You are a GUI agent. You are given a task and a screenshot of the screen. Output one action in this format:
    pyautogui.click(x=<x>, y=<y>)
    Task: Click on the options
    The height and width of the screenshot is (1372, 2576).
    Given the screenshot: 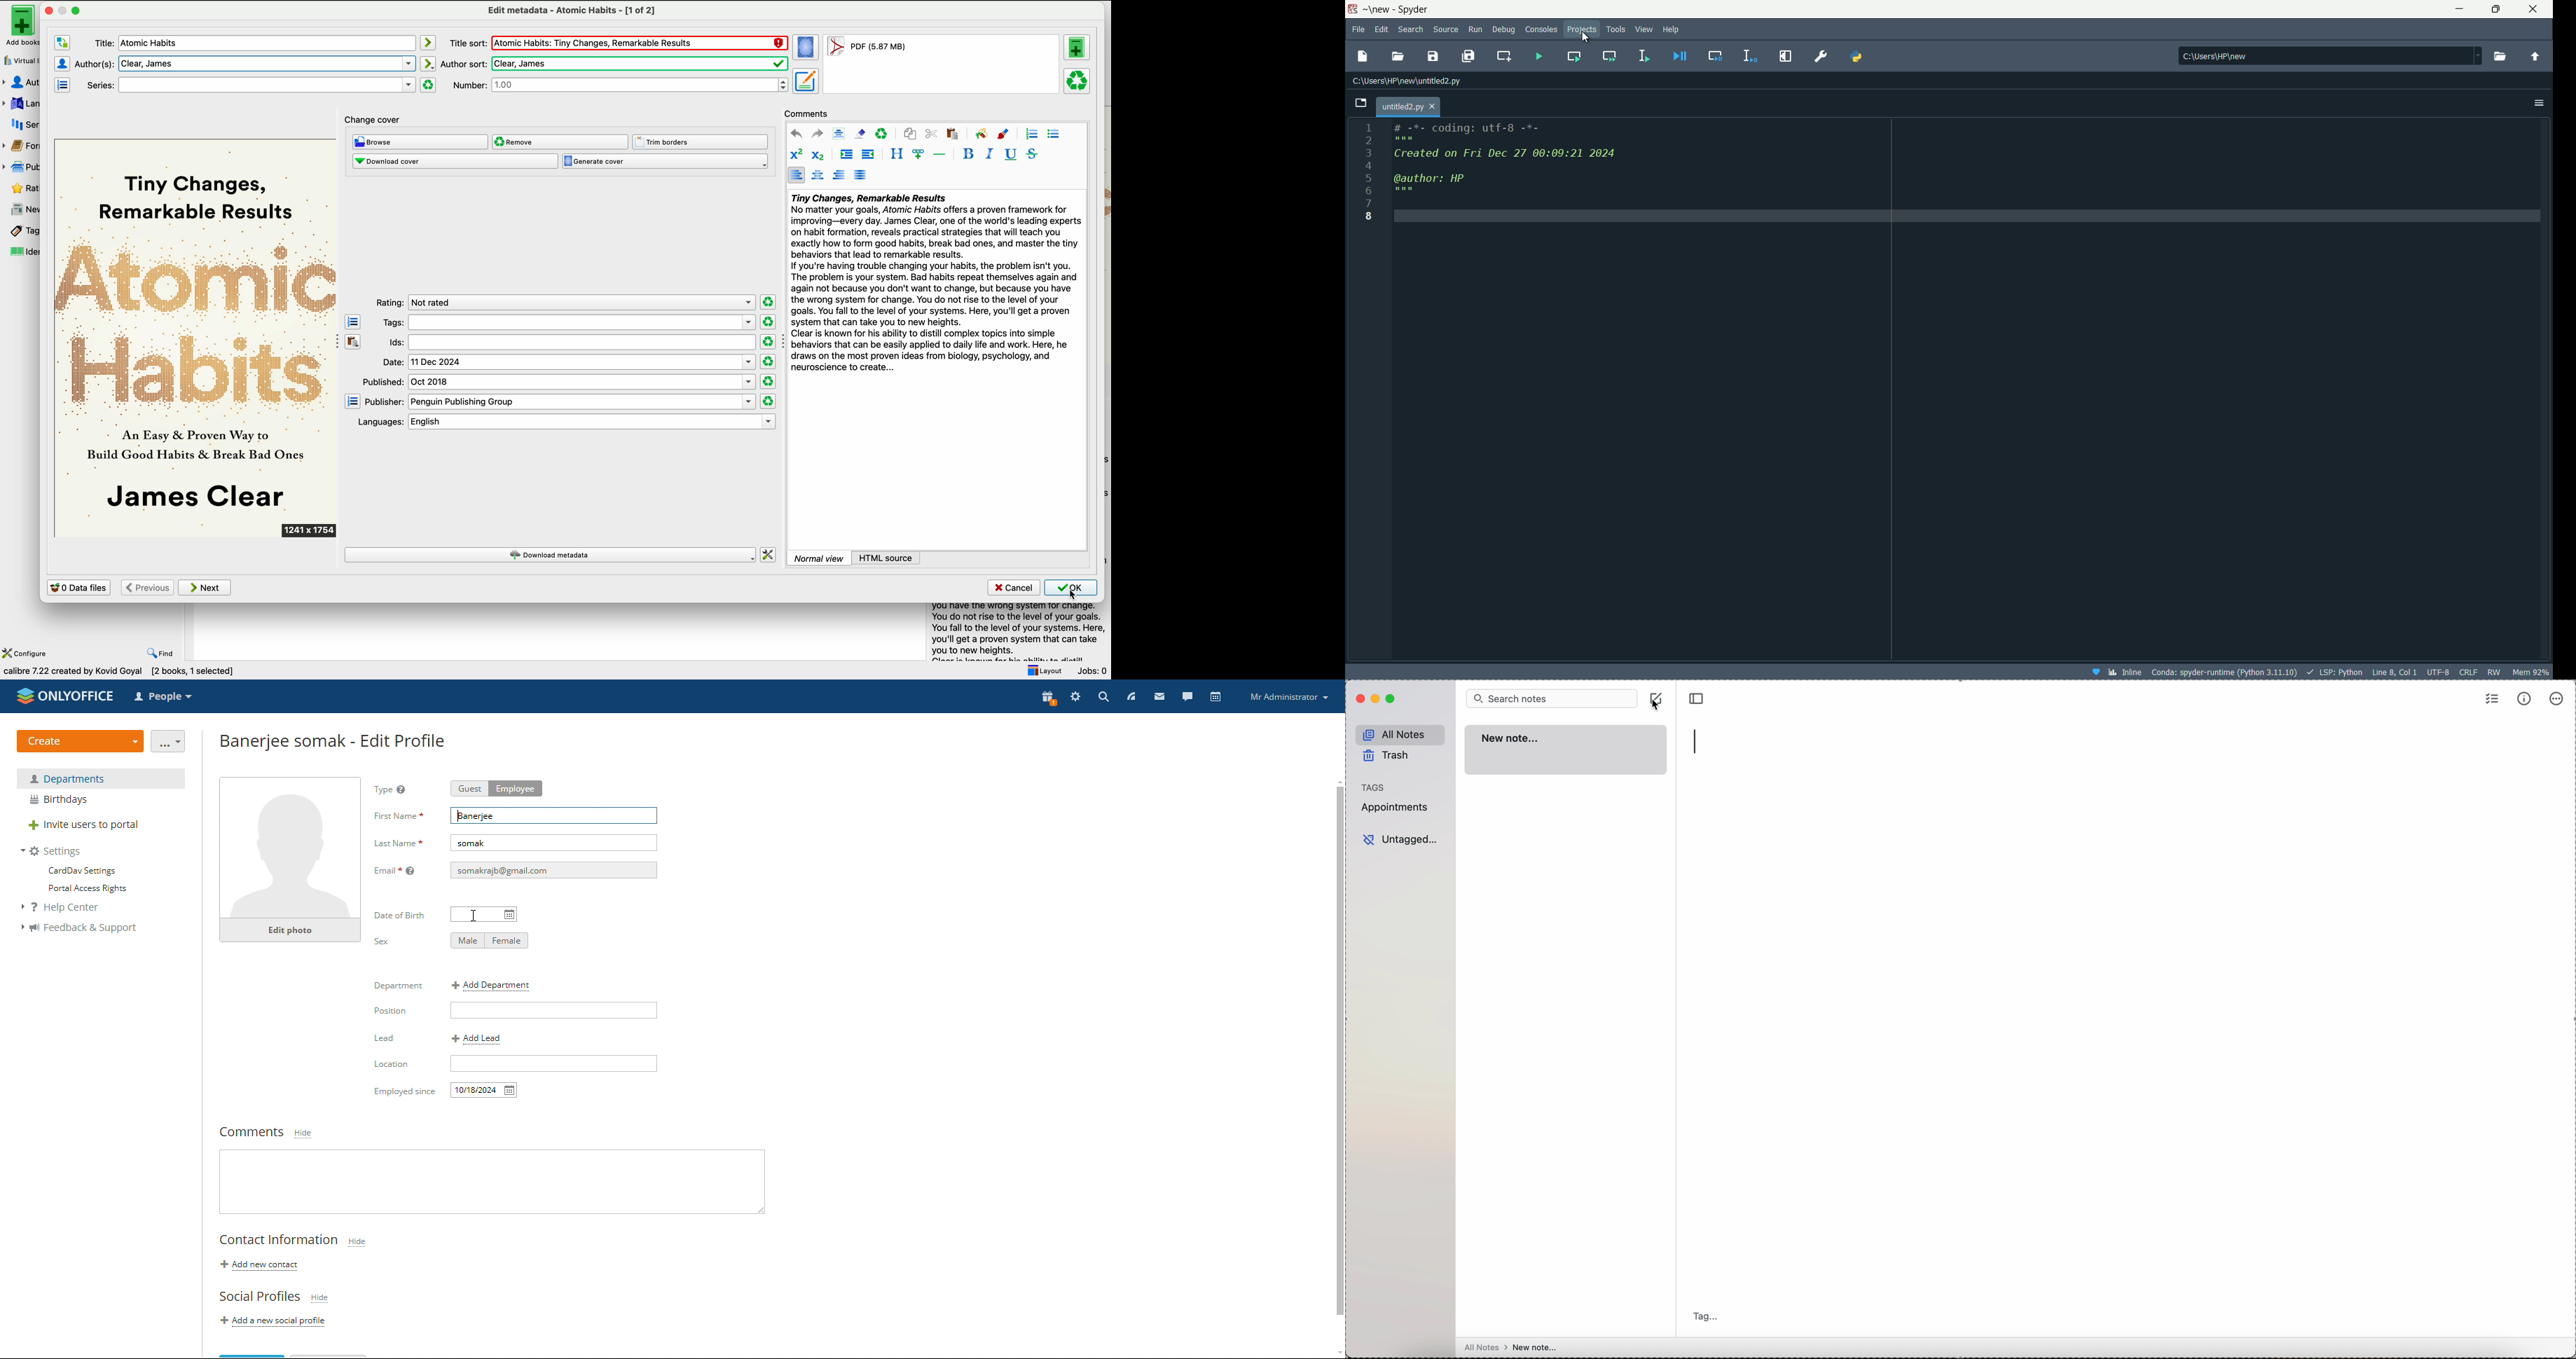 What is the action you would take?
    pyautogui.click(x=2539, y=103)
    